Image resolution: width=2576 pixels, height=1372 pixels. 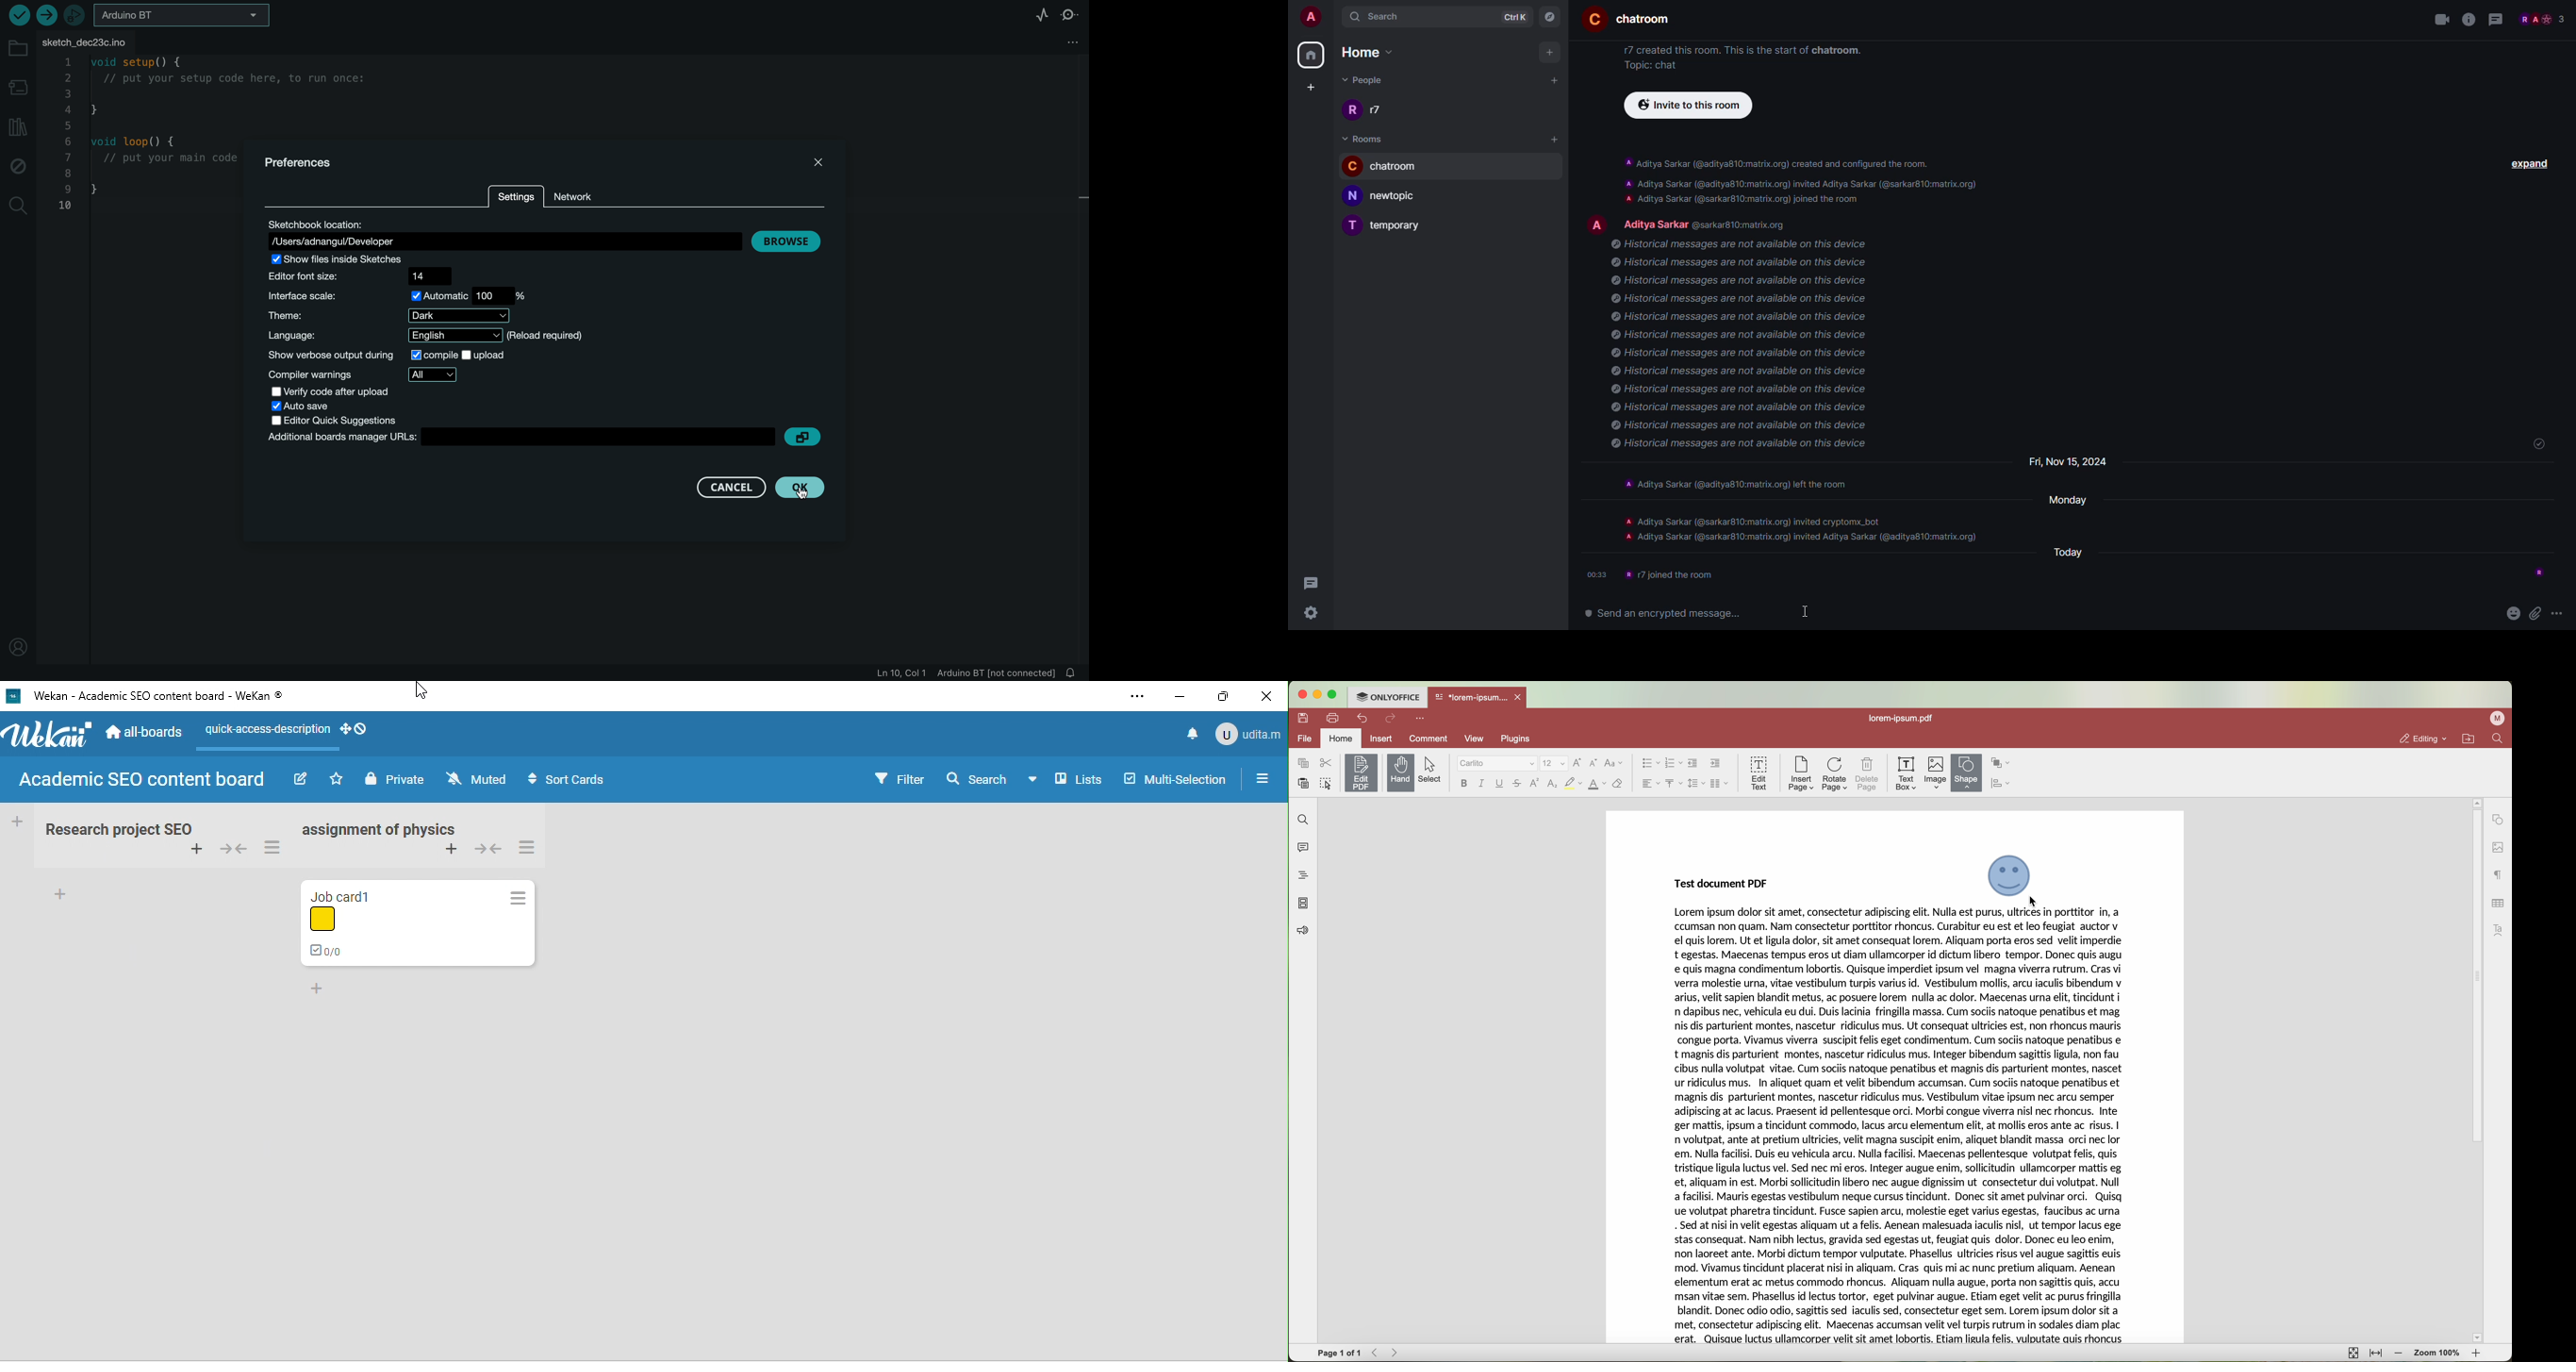 What do you see at coordinates (1318, 694) in the screenshot?
I see `minimize` at bounding box center [1318, 694].